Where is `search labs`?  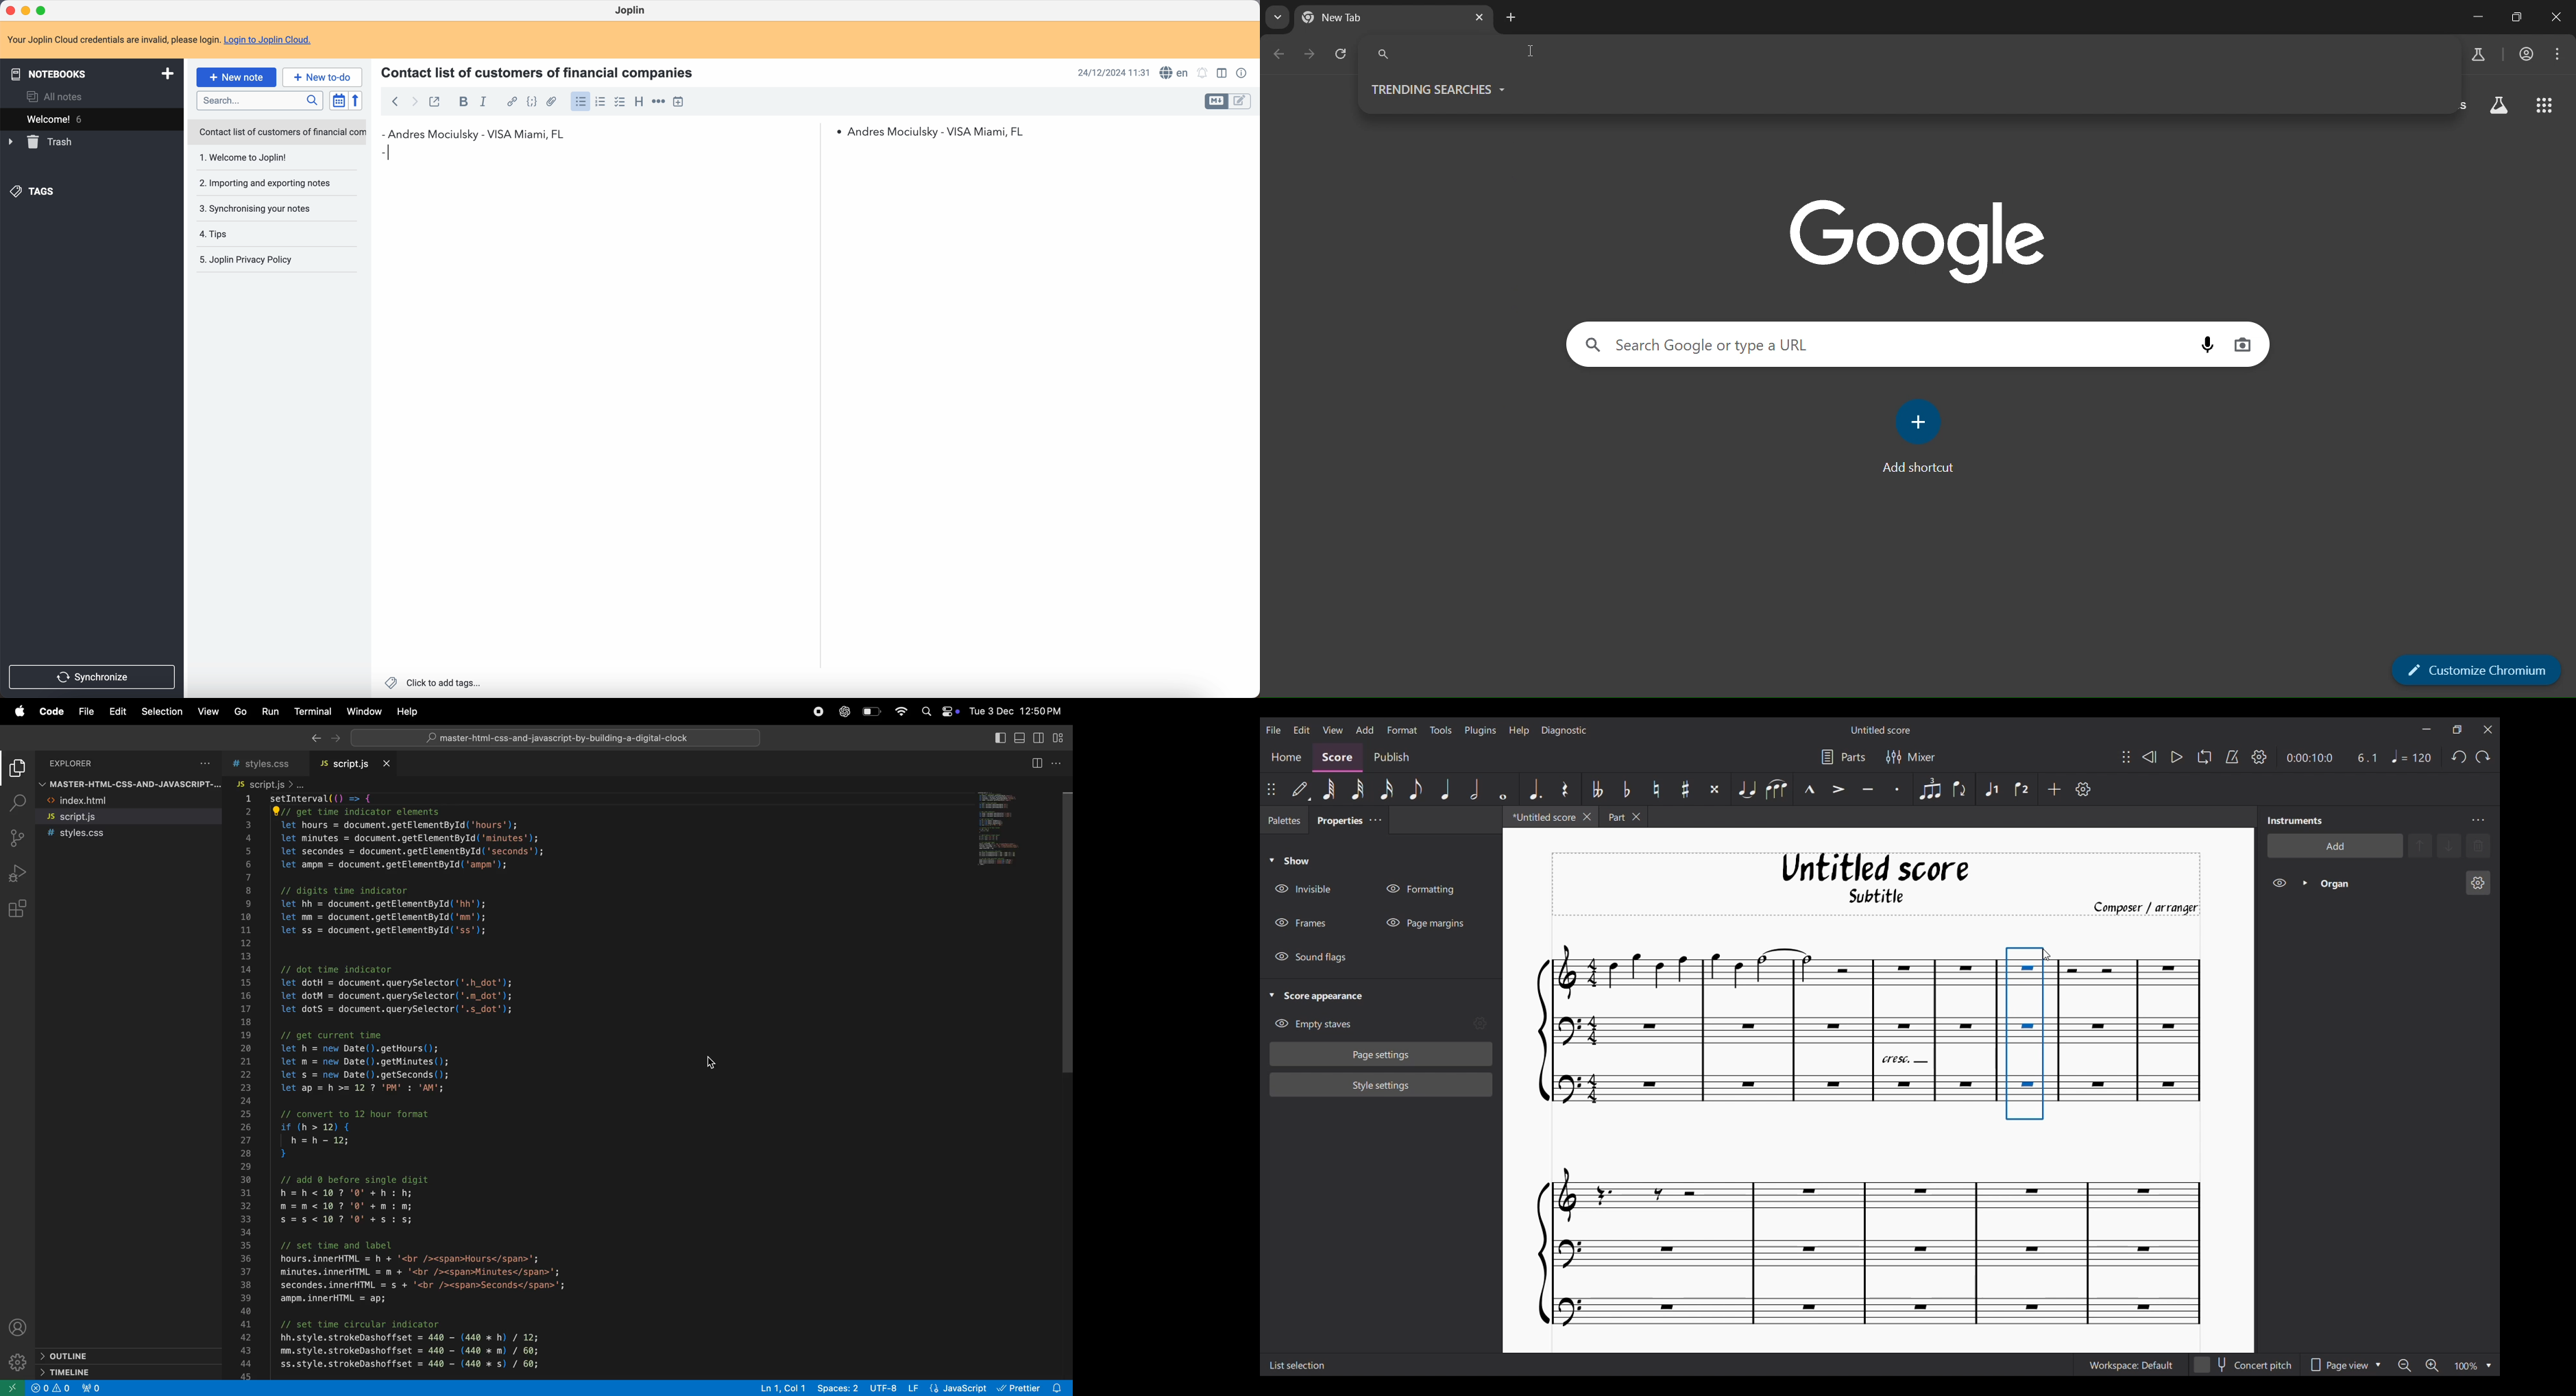 search labs is located at coordinates (2498, 105).